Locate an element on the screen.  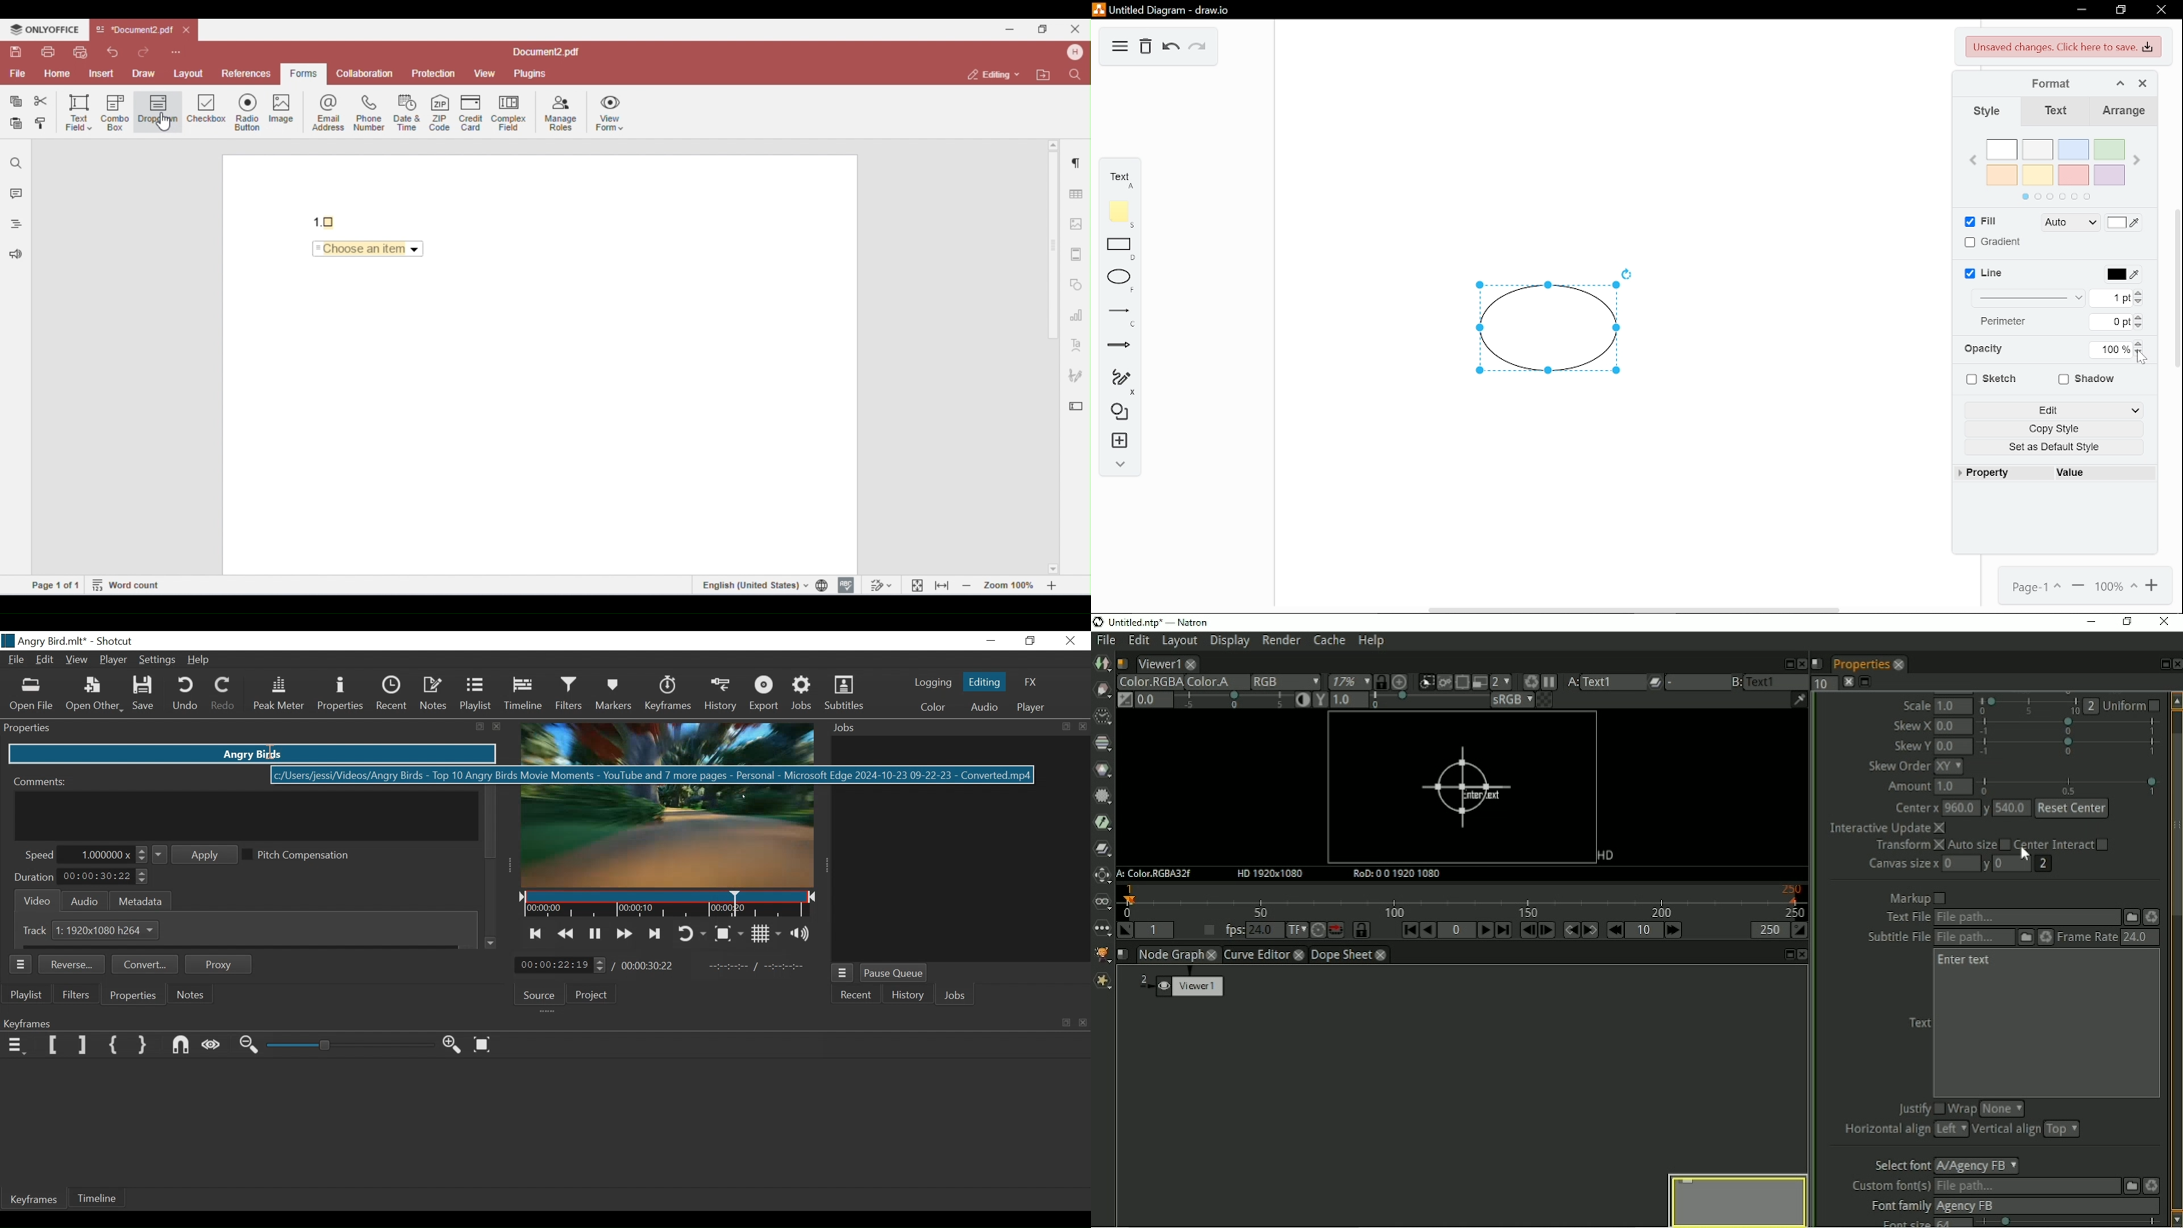
Properties is located at coordinates (132, 995).